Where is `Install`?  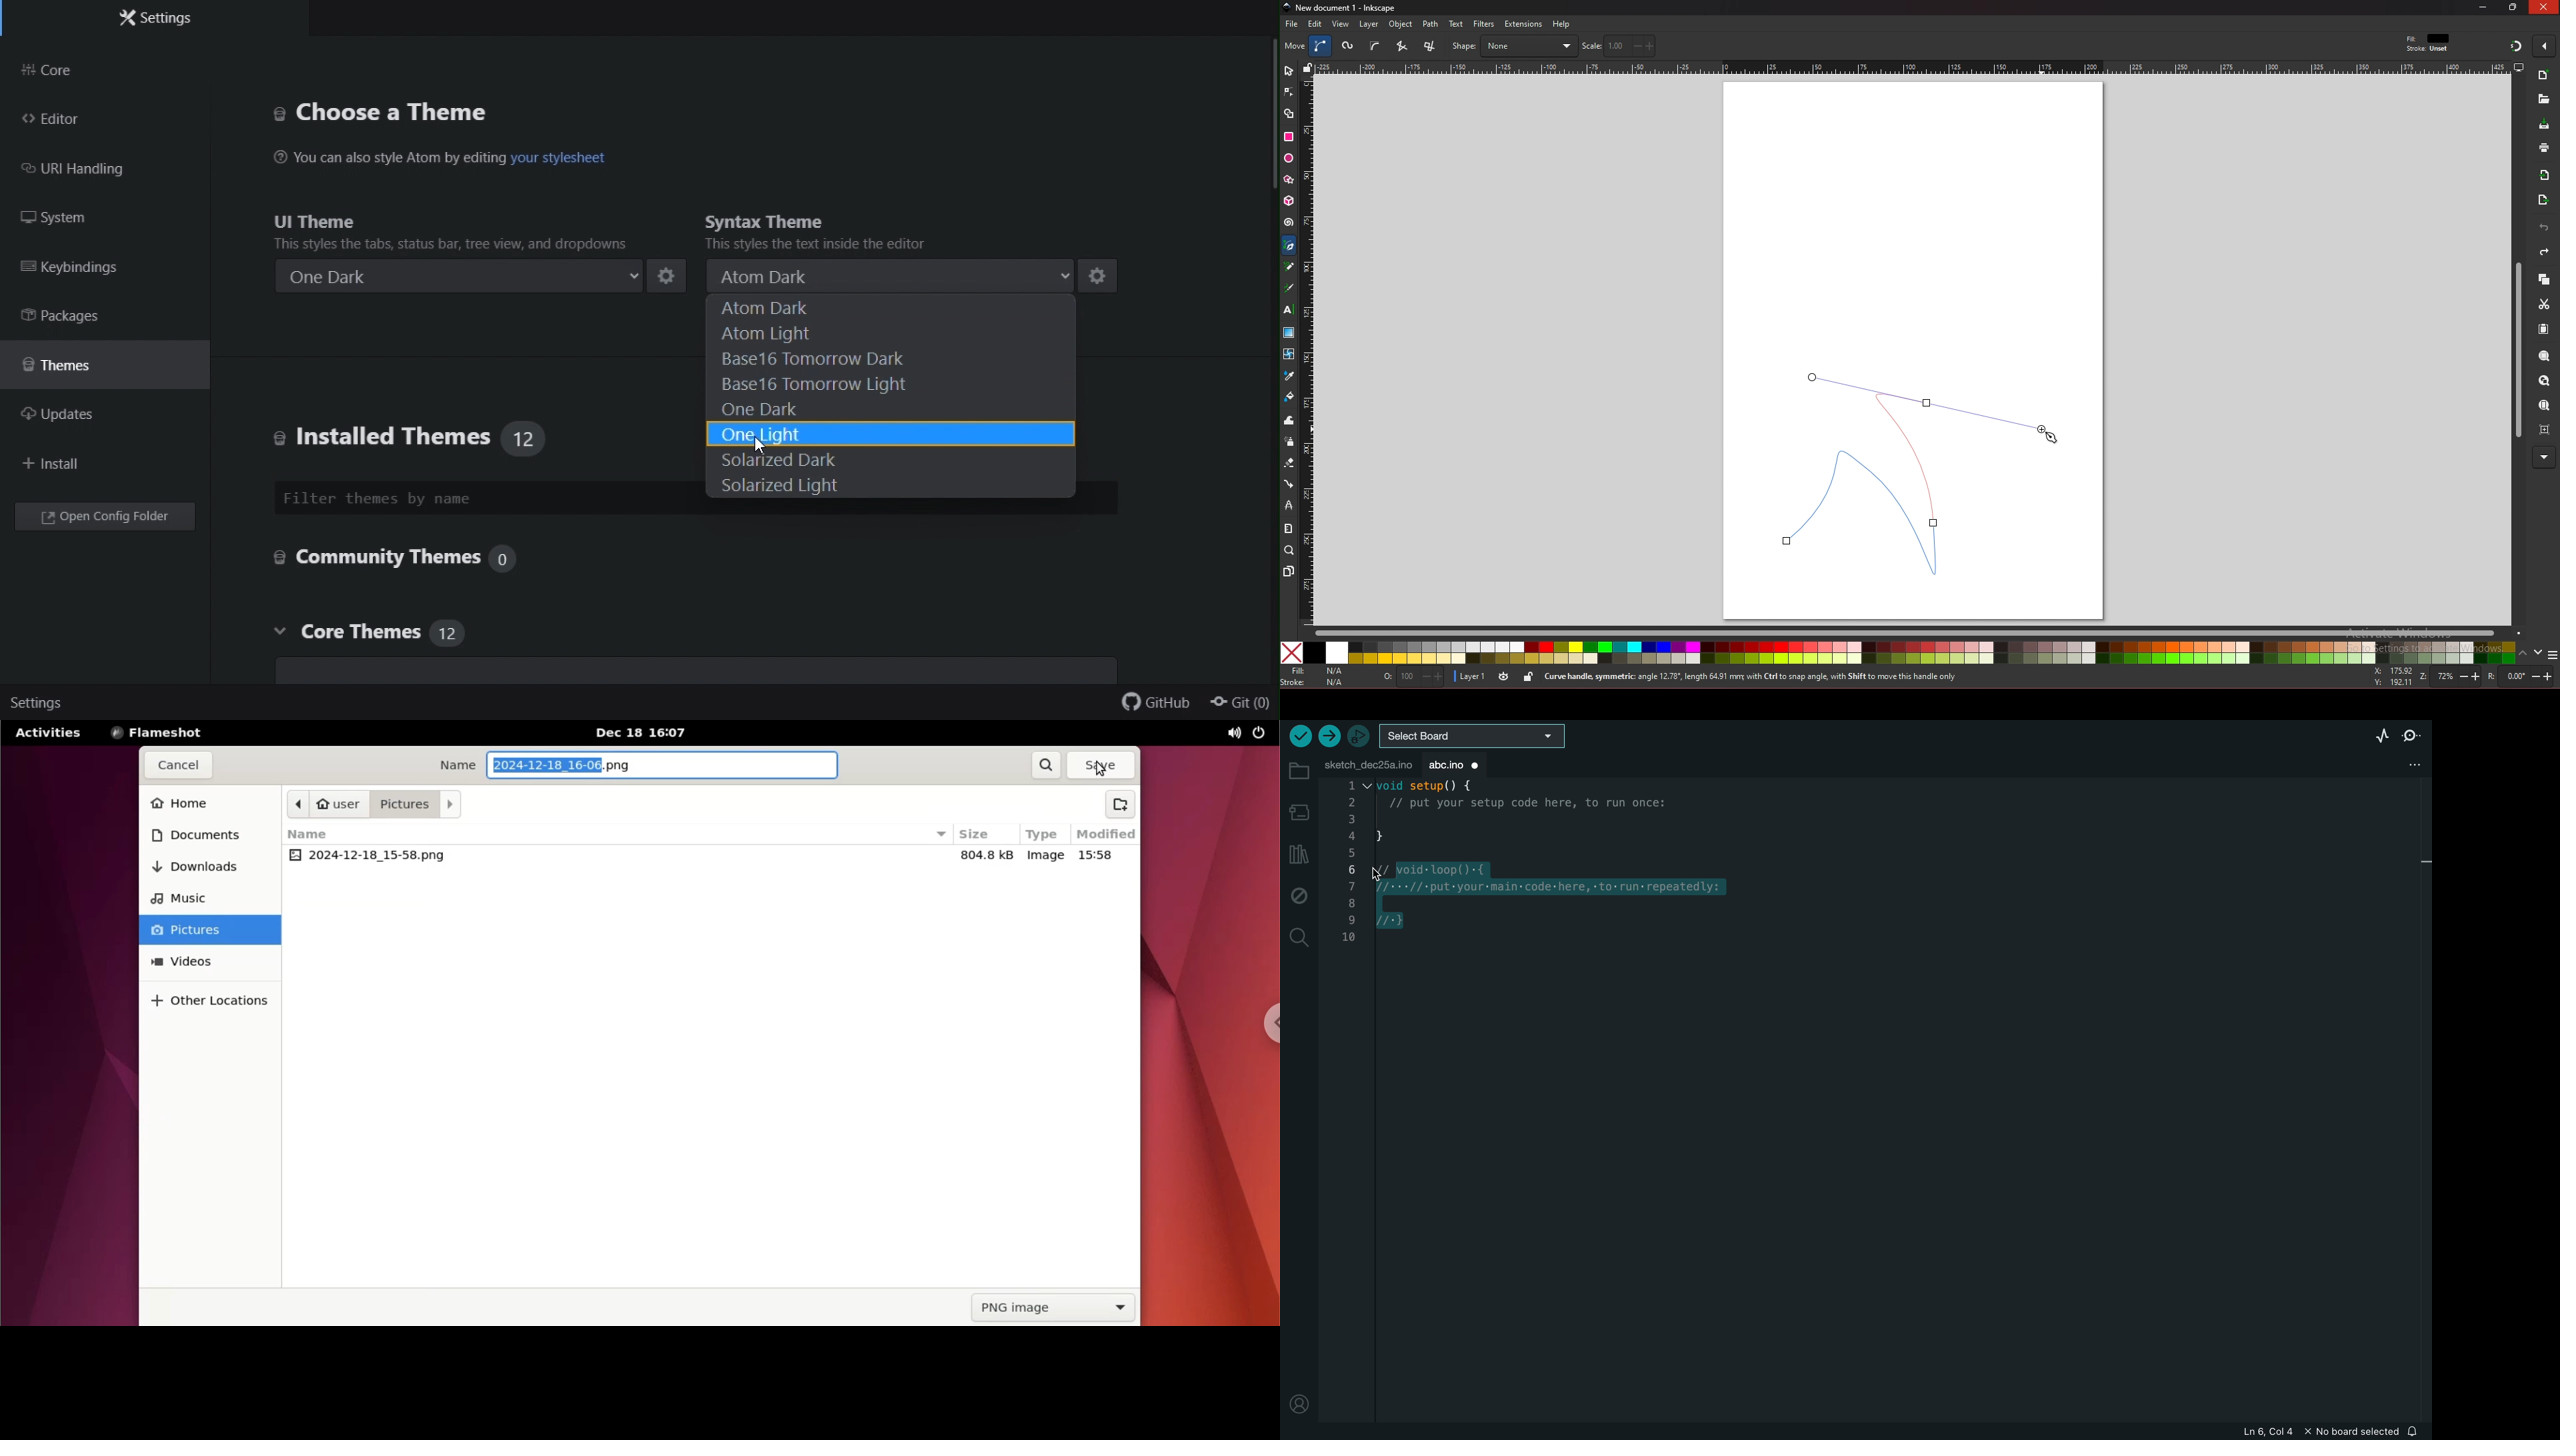 Install is located at coordinates (62, 468).